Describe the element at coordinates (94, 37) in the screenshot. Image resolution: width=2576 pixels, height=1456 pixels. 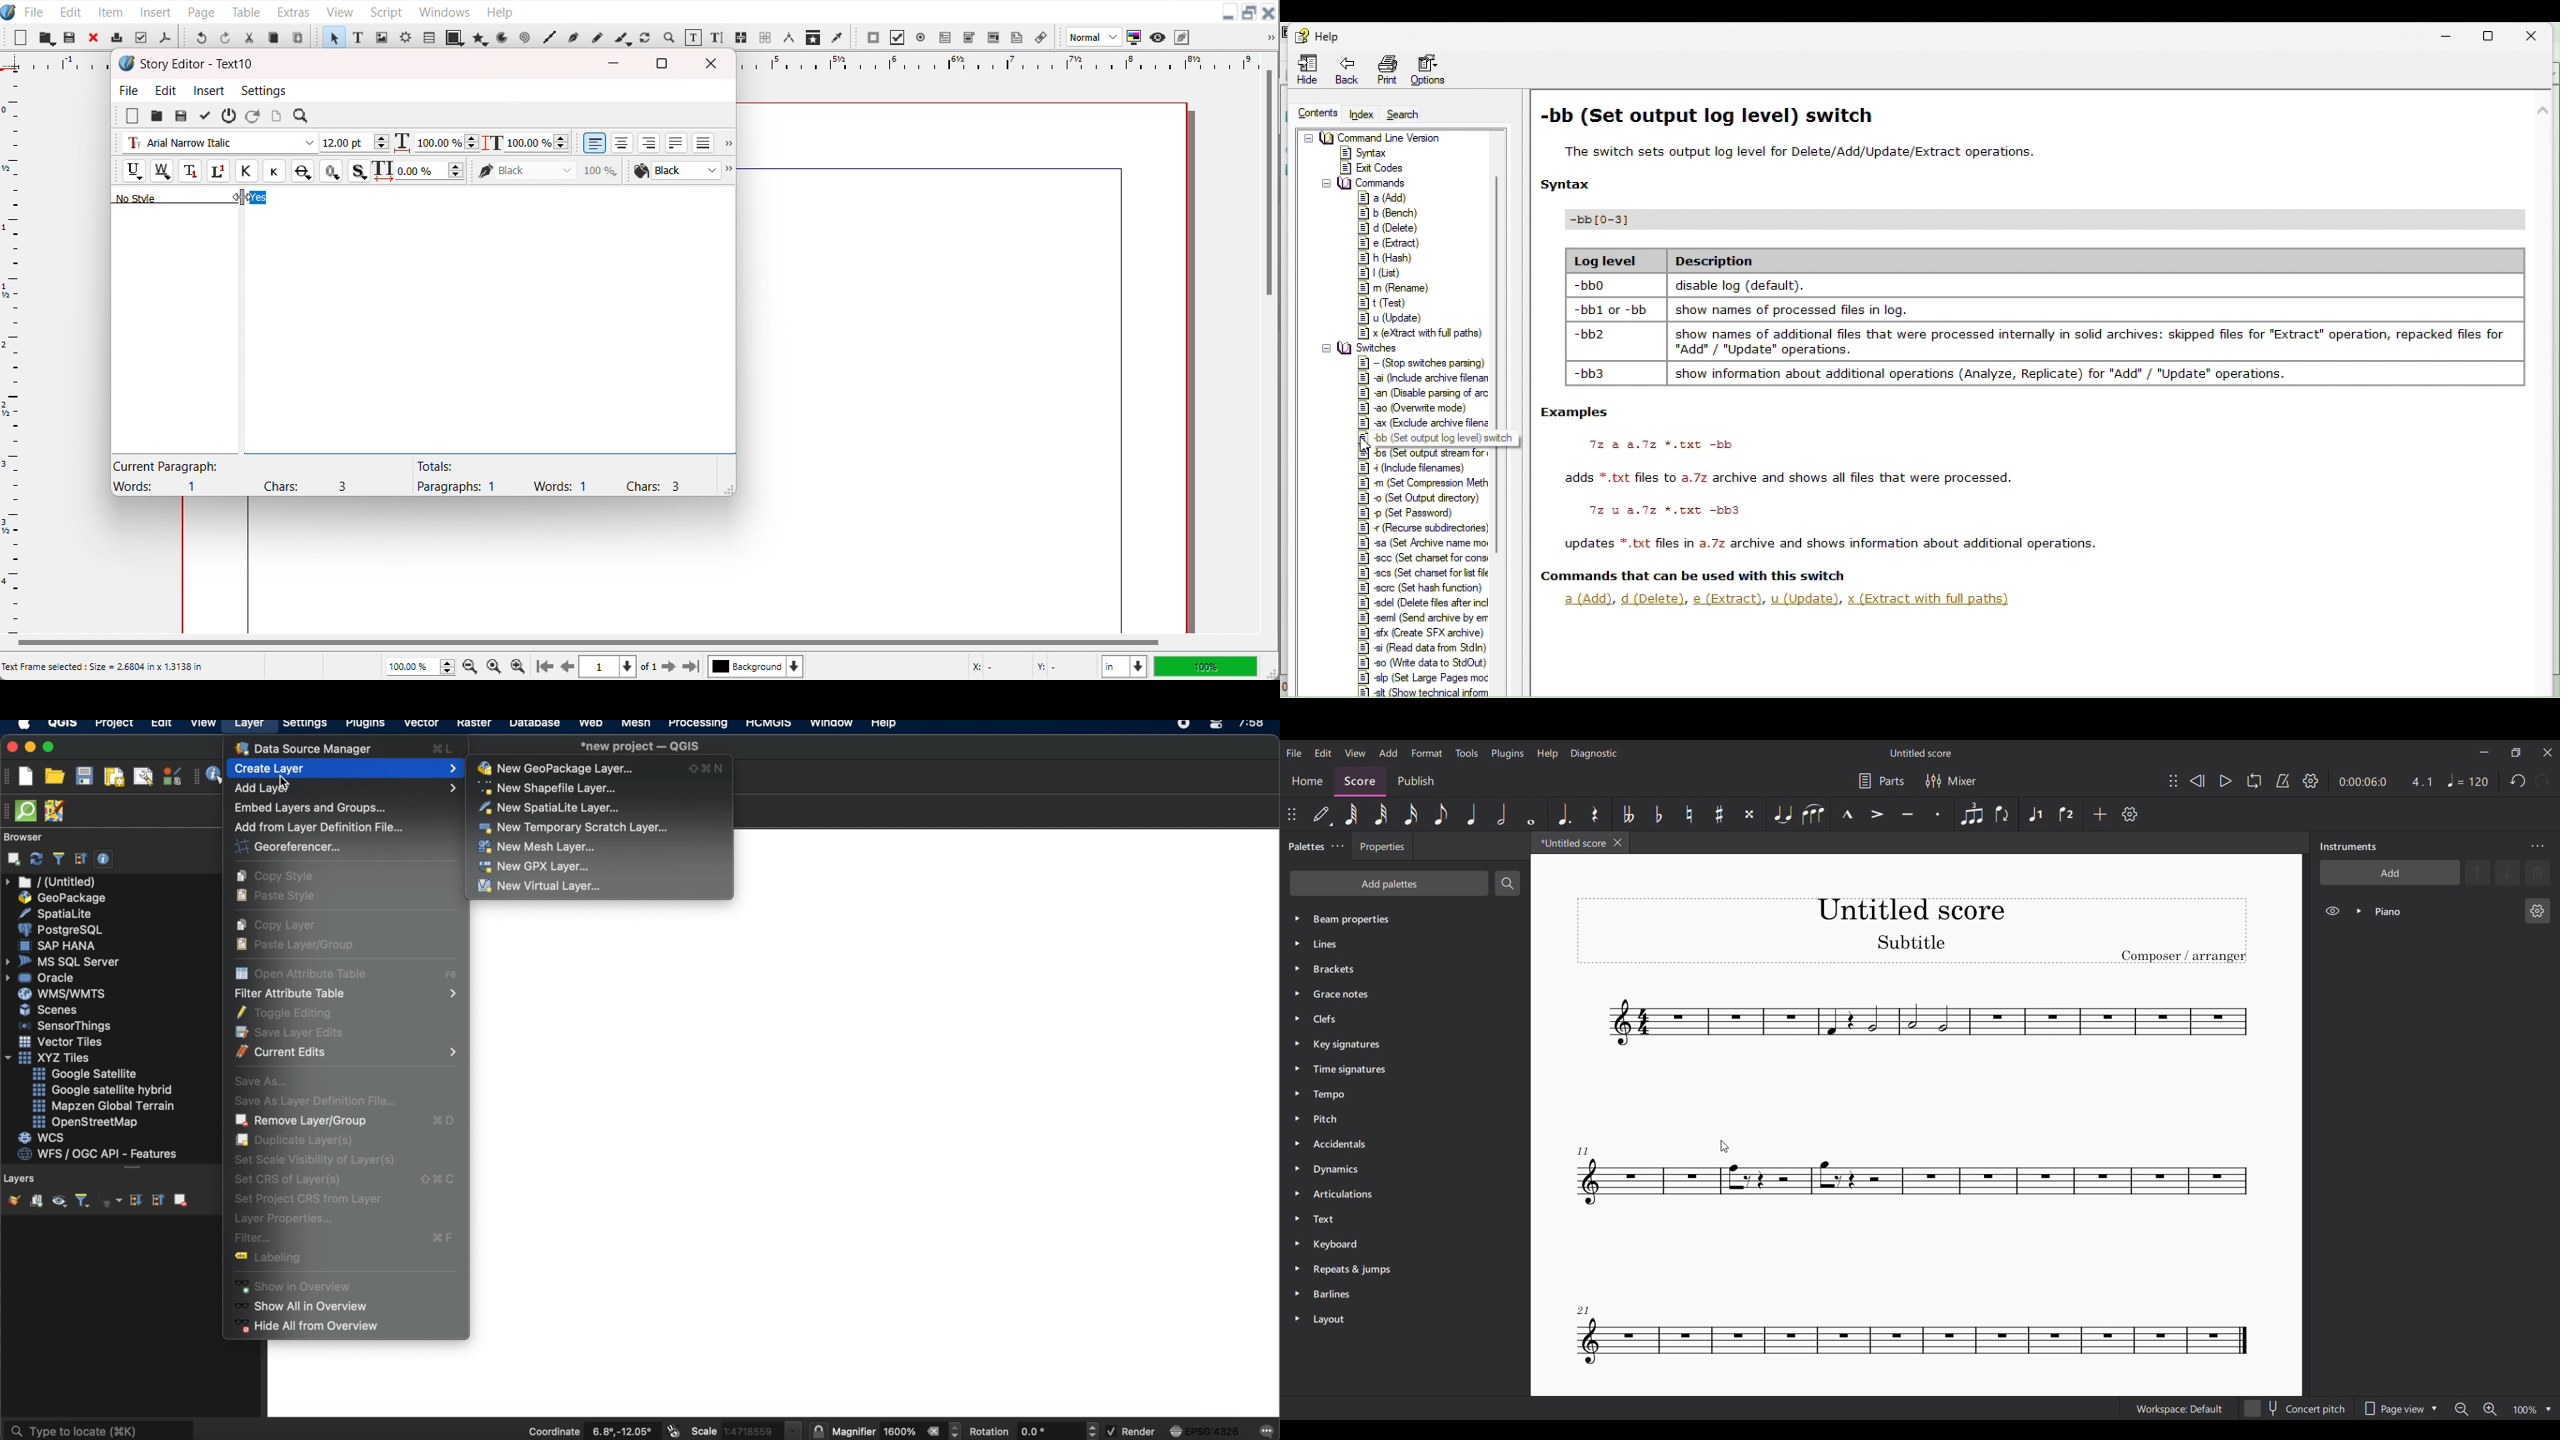
I see `Close` at that location.